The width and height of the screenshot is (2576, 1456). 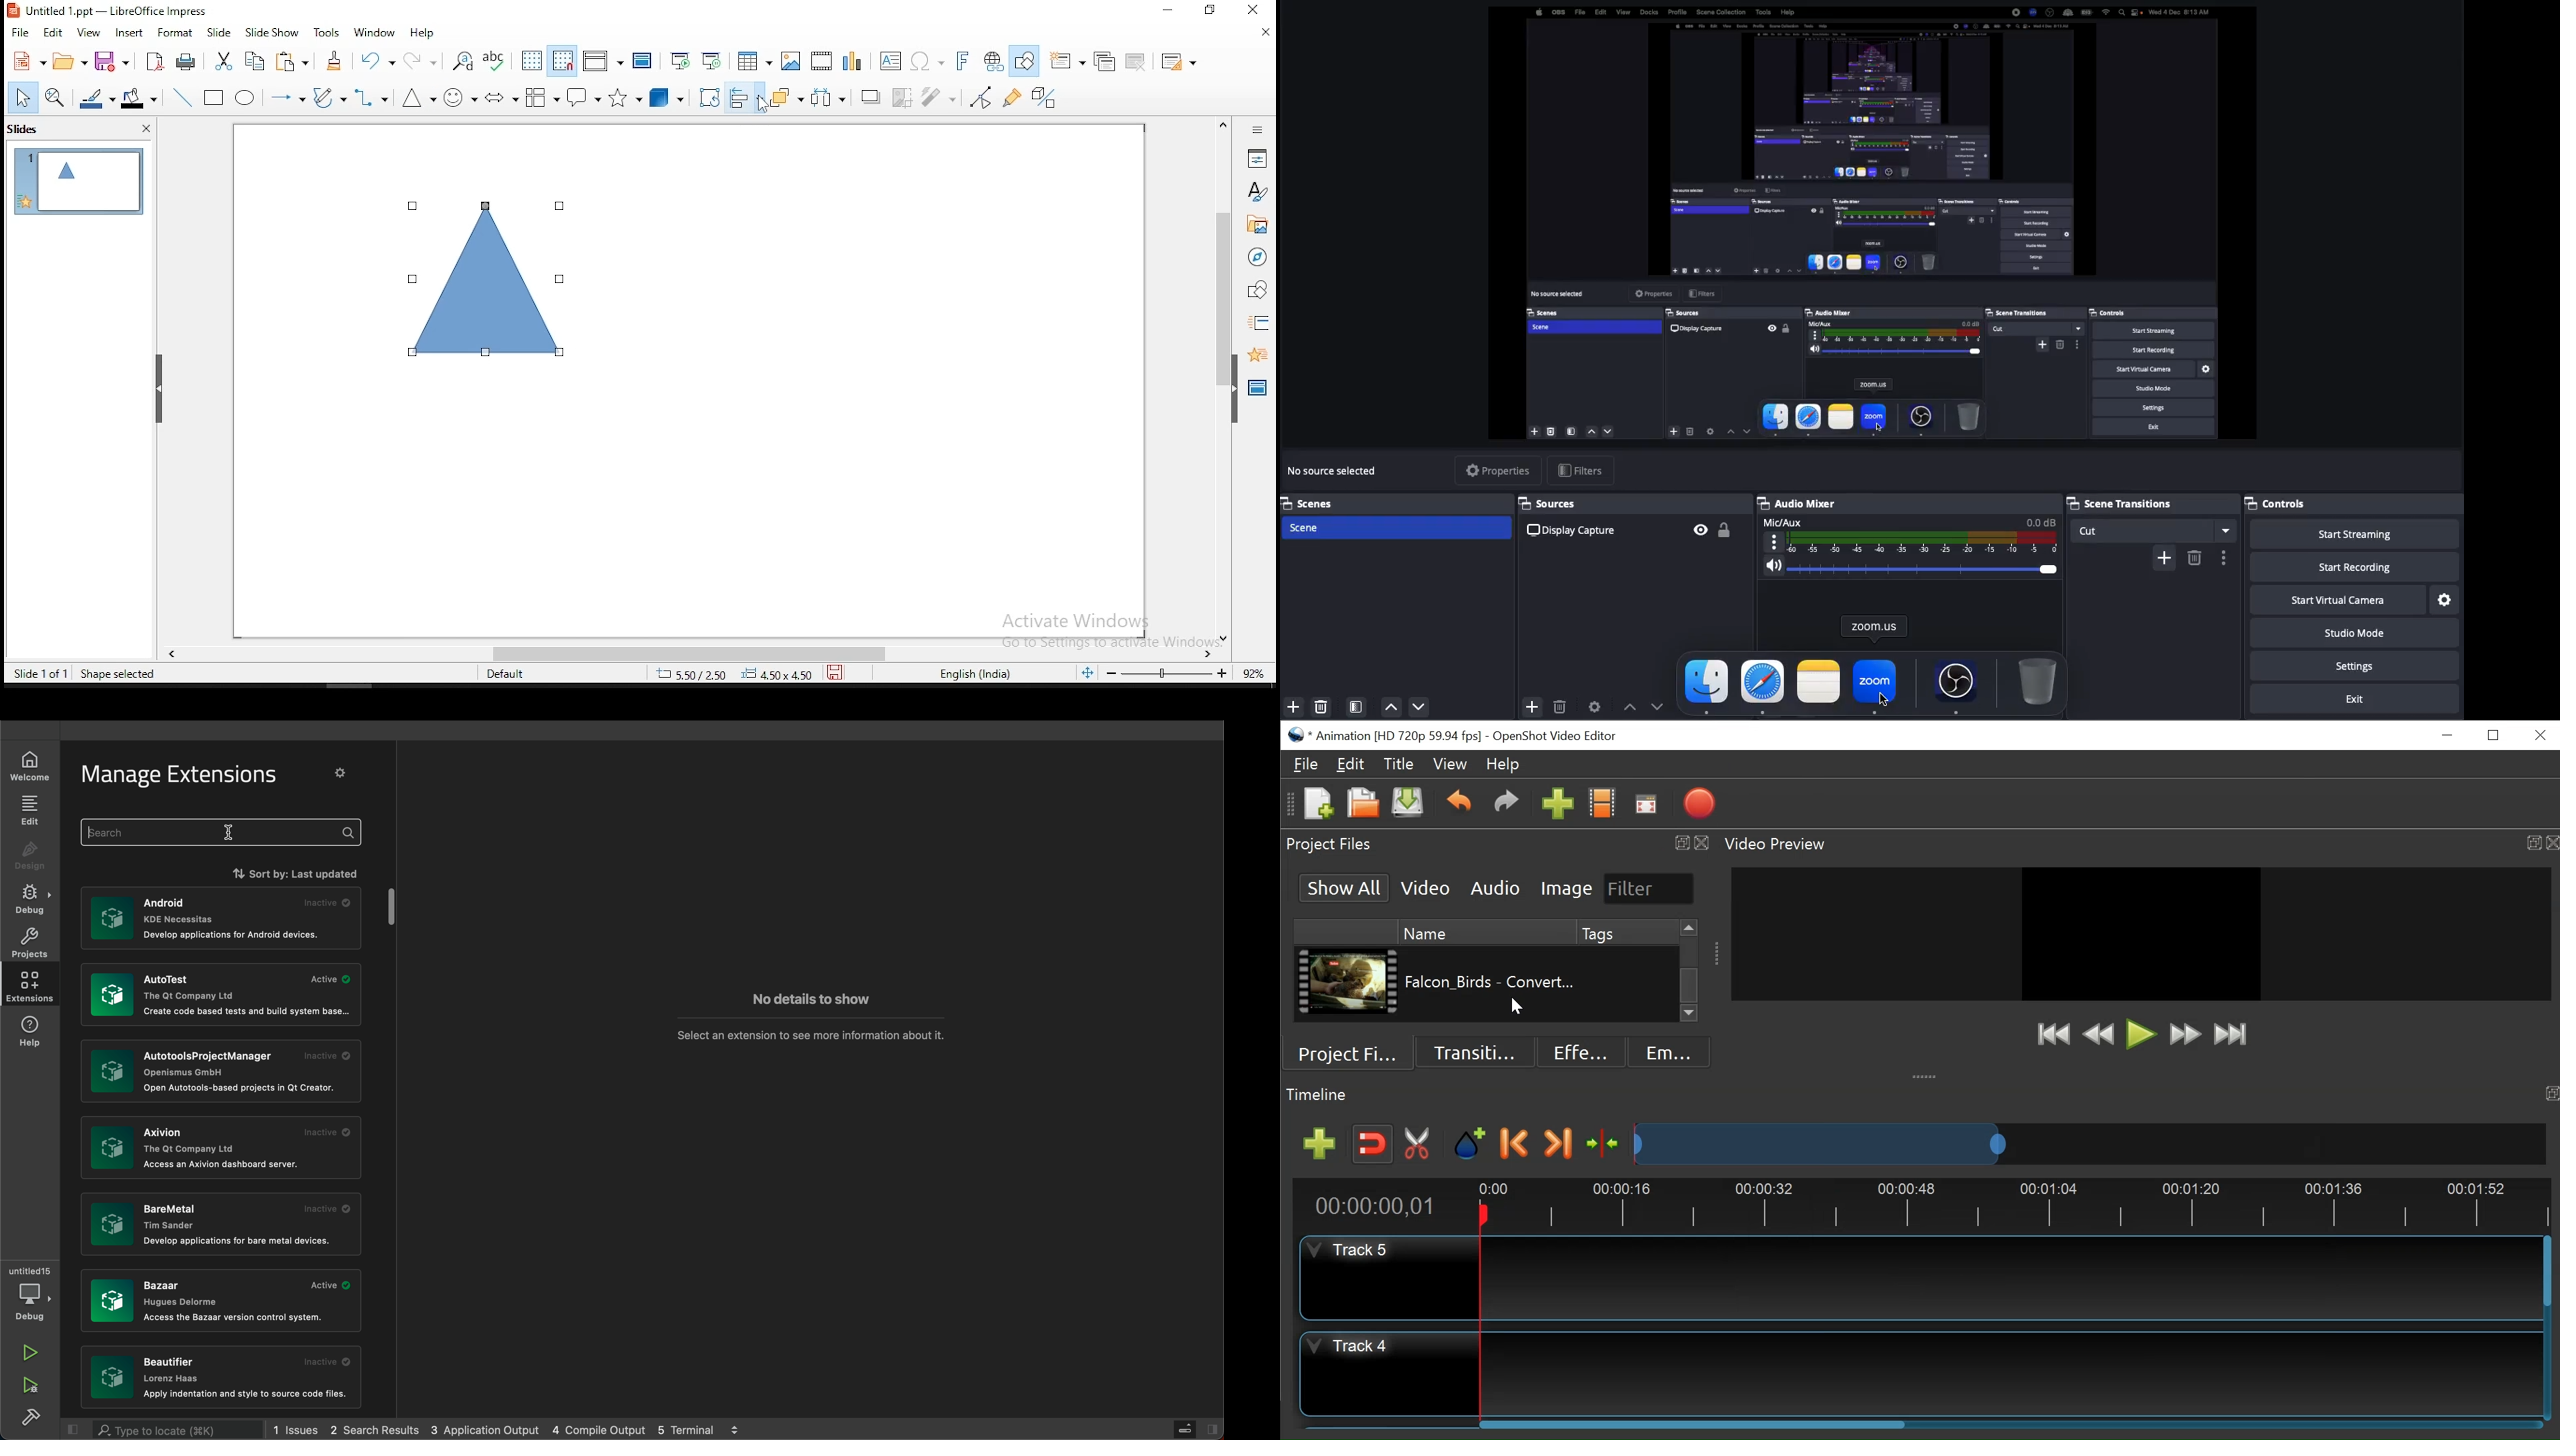 What do you see at coordinates (2185, 1034) in the screenshot?
I see `Fast Forward` at bounding box center [2185, 1034].